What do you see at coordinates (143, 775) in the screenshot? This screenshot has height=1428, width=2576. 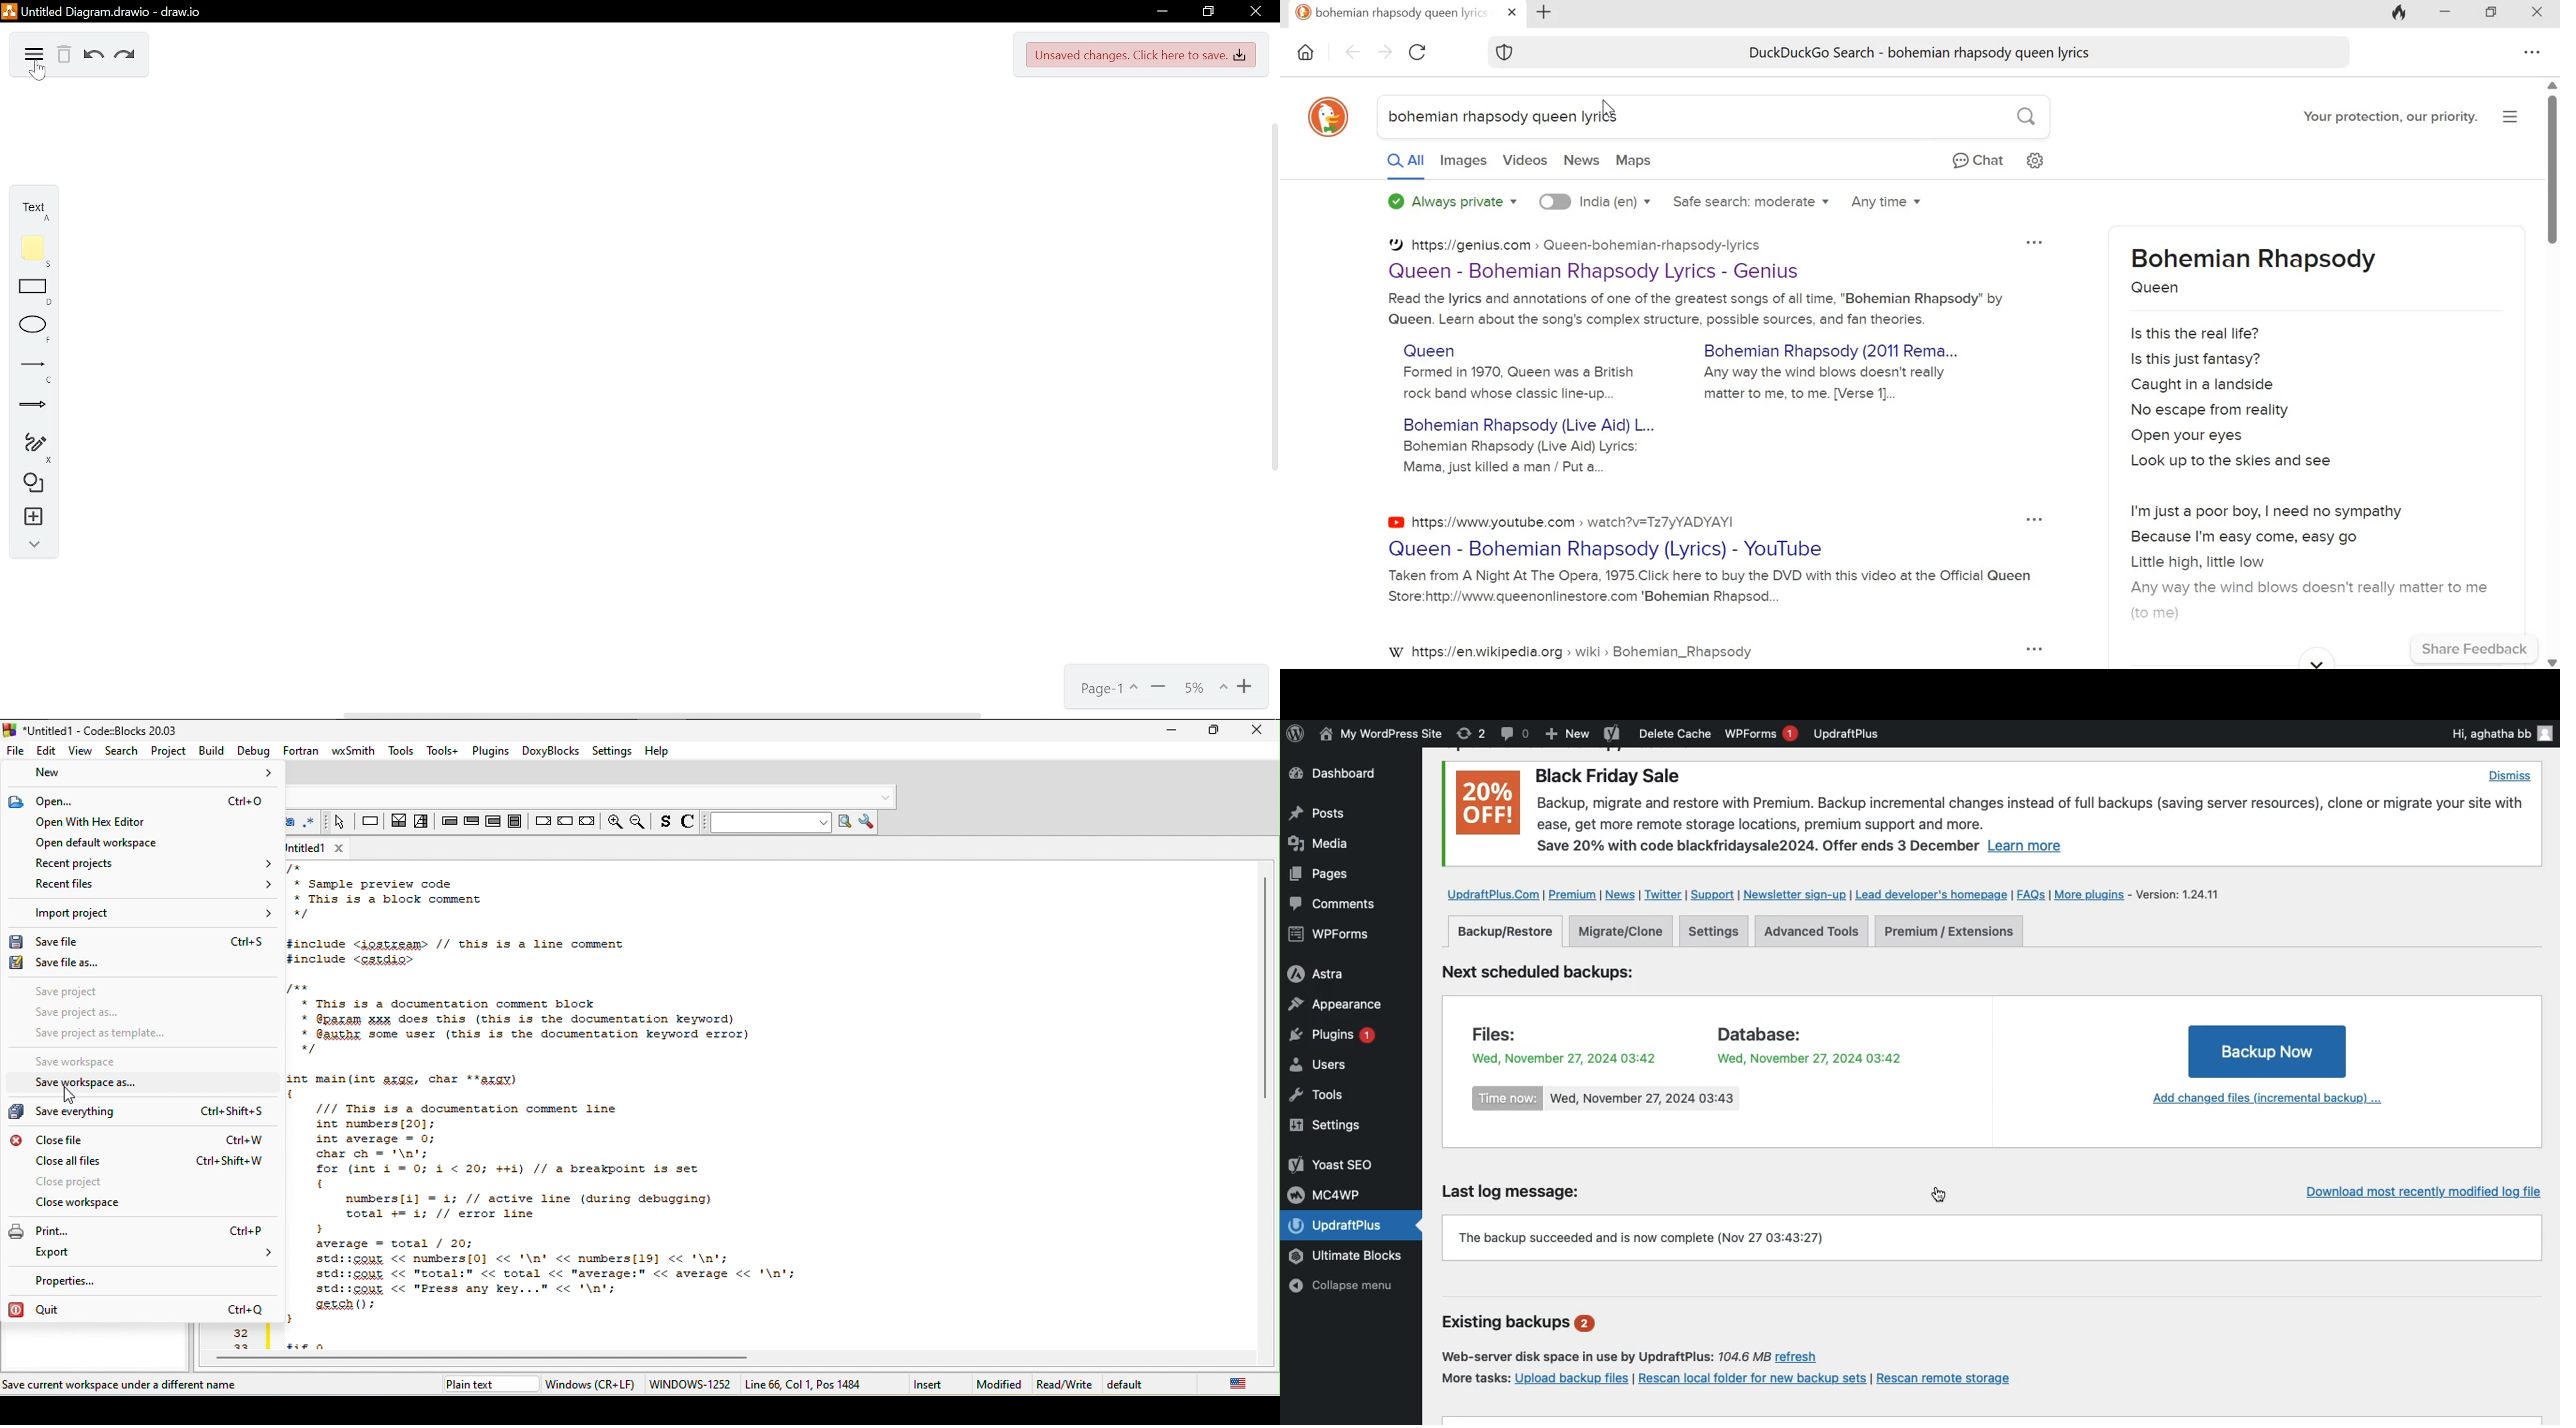 I see `new` at bounding box center [143, 775].